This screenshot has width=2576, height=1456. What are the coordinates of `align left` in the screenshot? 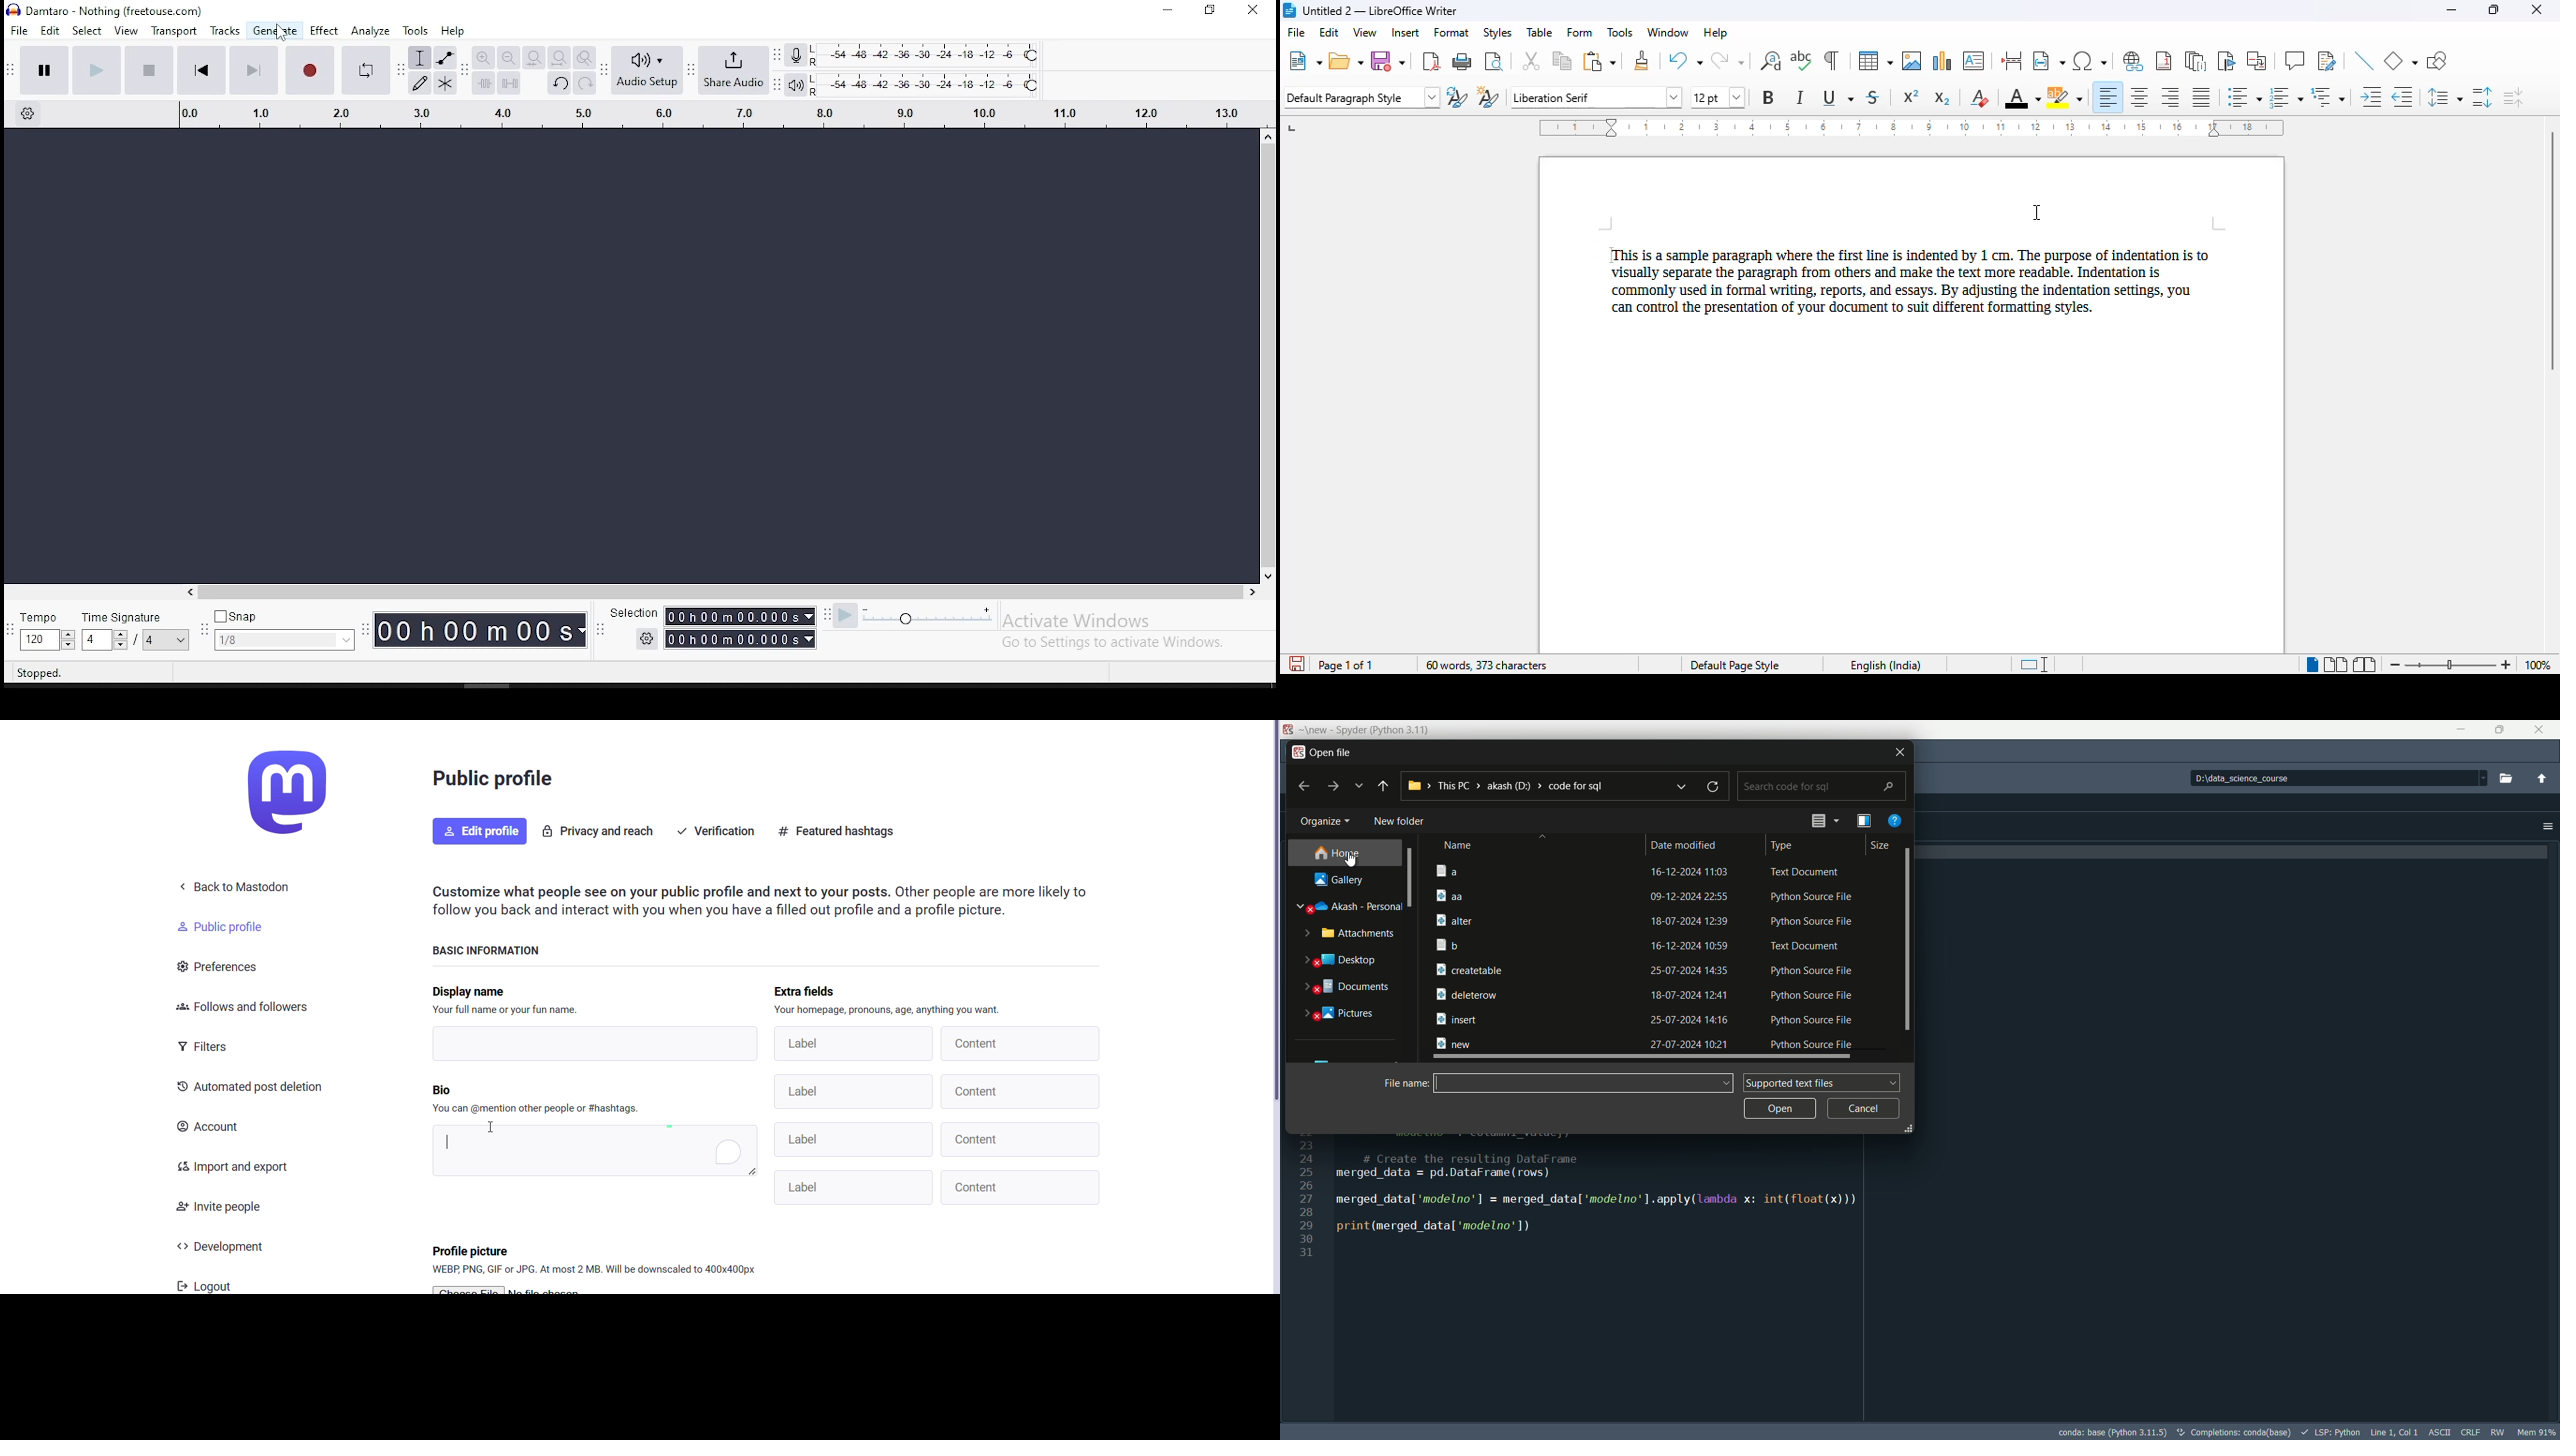 It's located at (2106, 97).